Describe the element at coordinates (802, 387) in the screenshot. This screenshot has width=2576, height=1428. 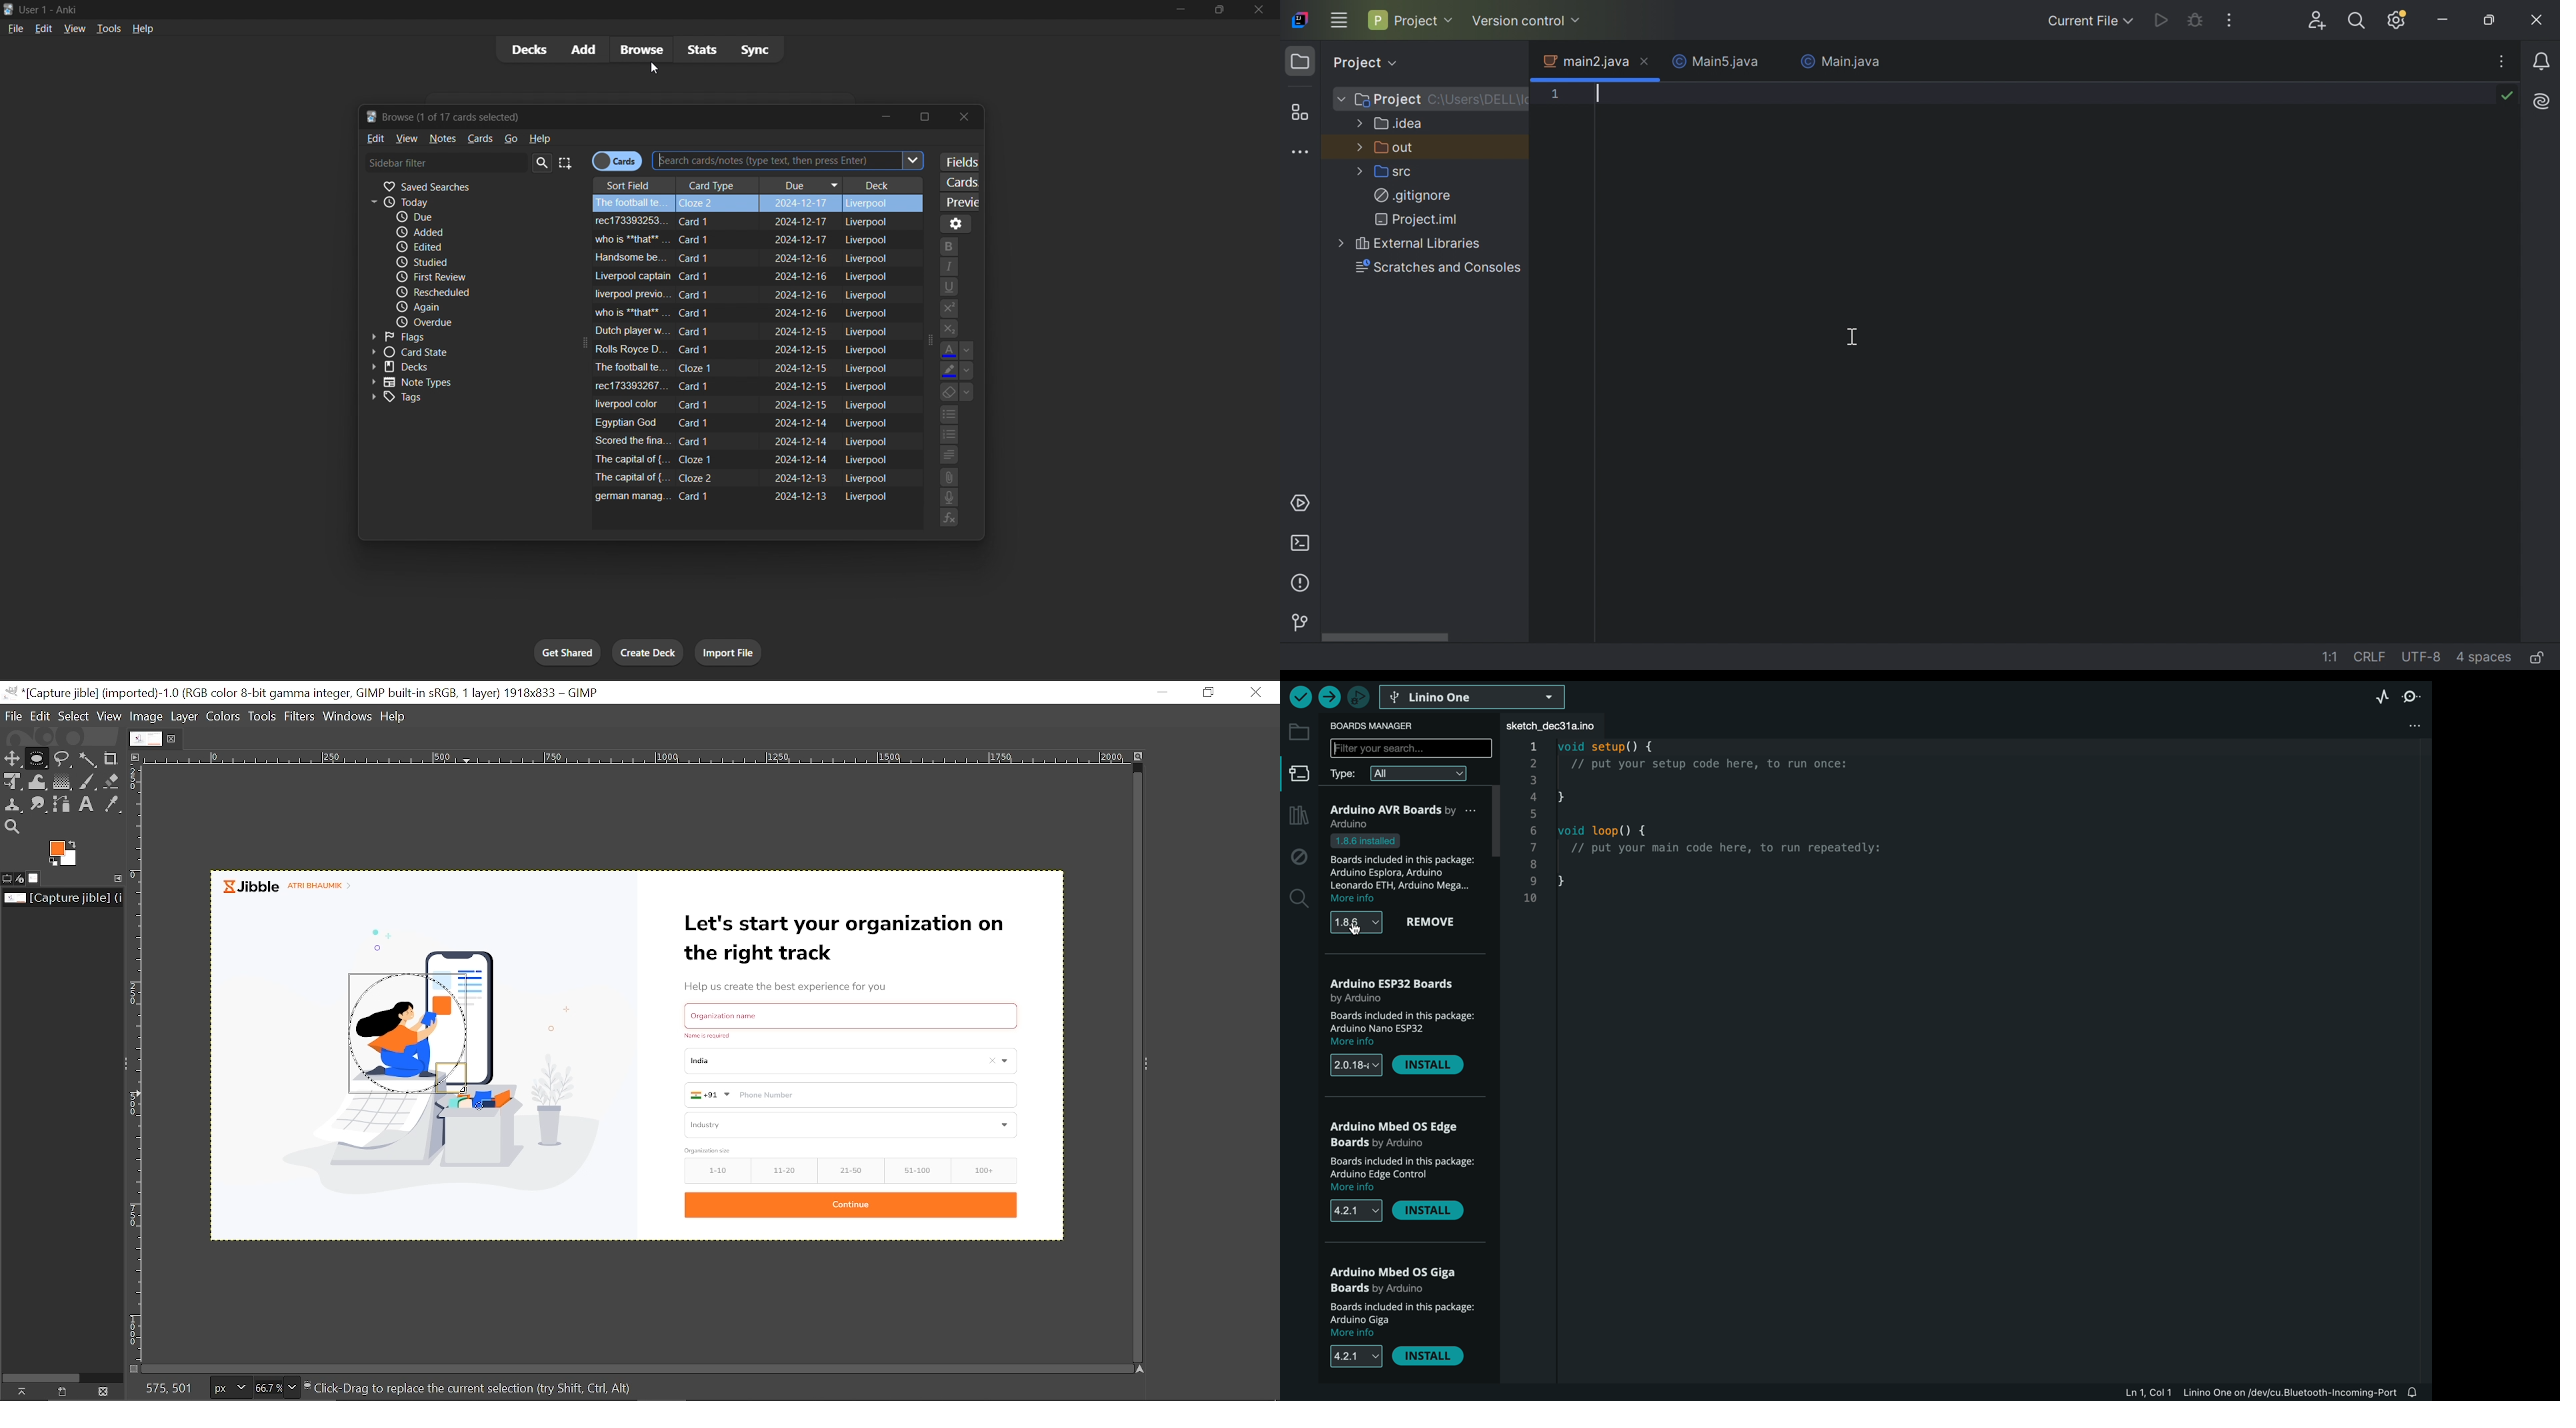
I see `due date` at that location.